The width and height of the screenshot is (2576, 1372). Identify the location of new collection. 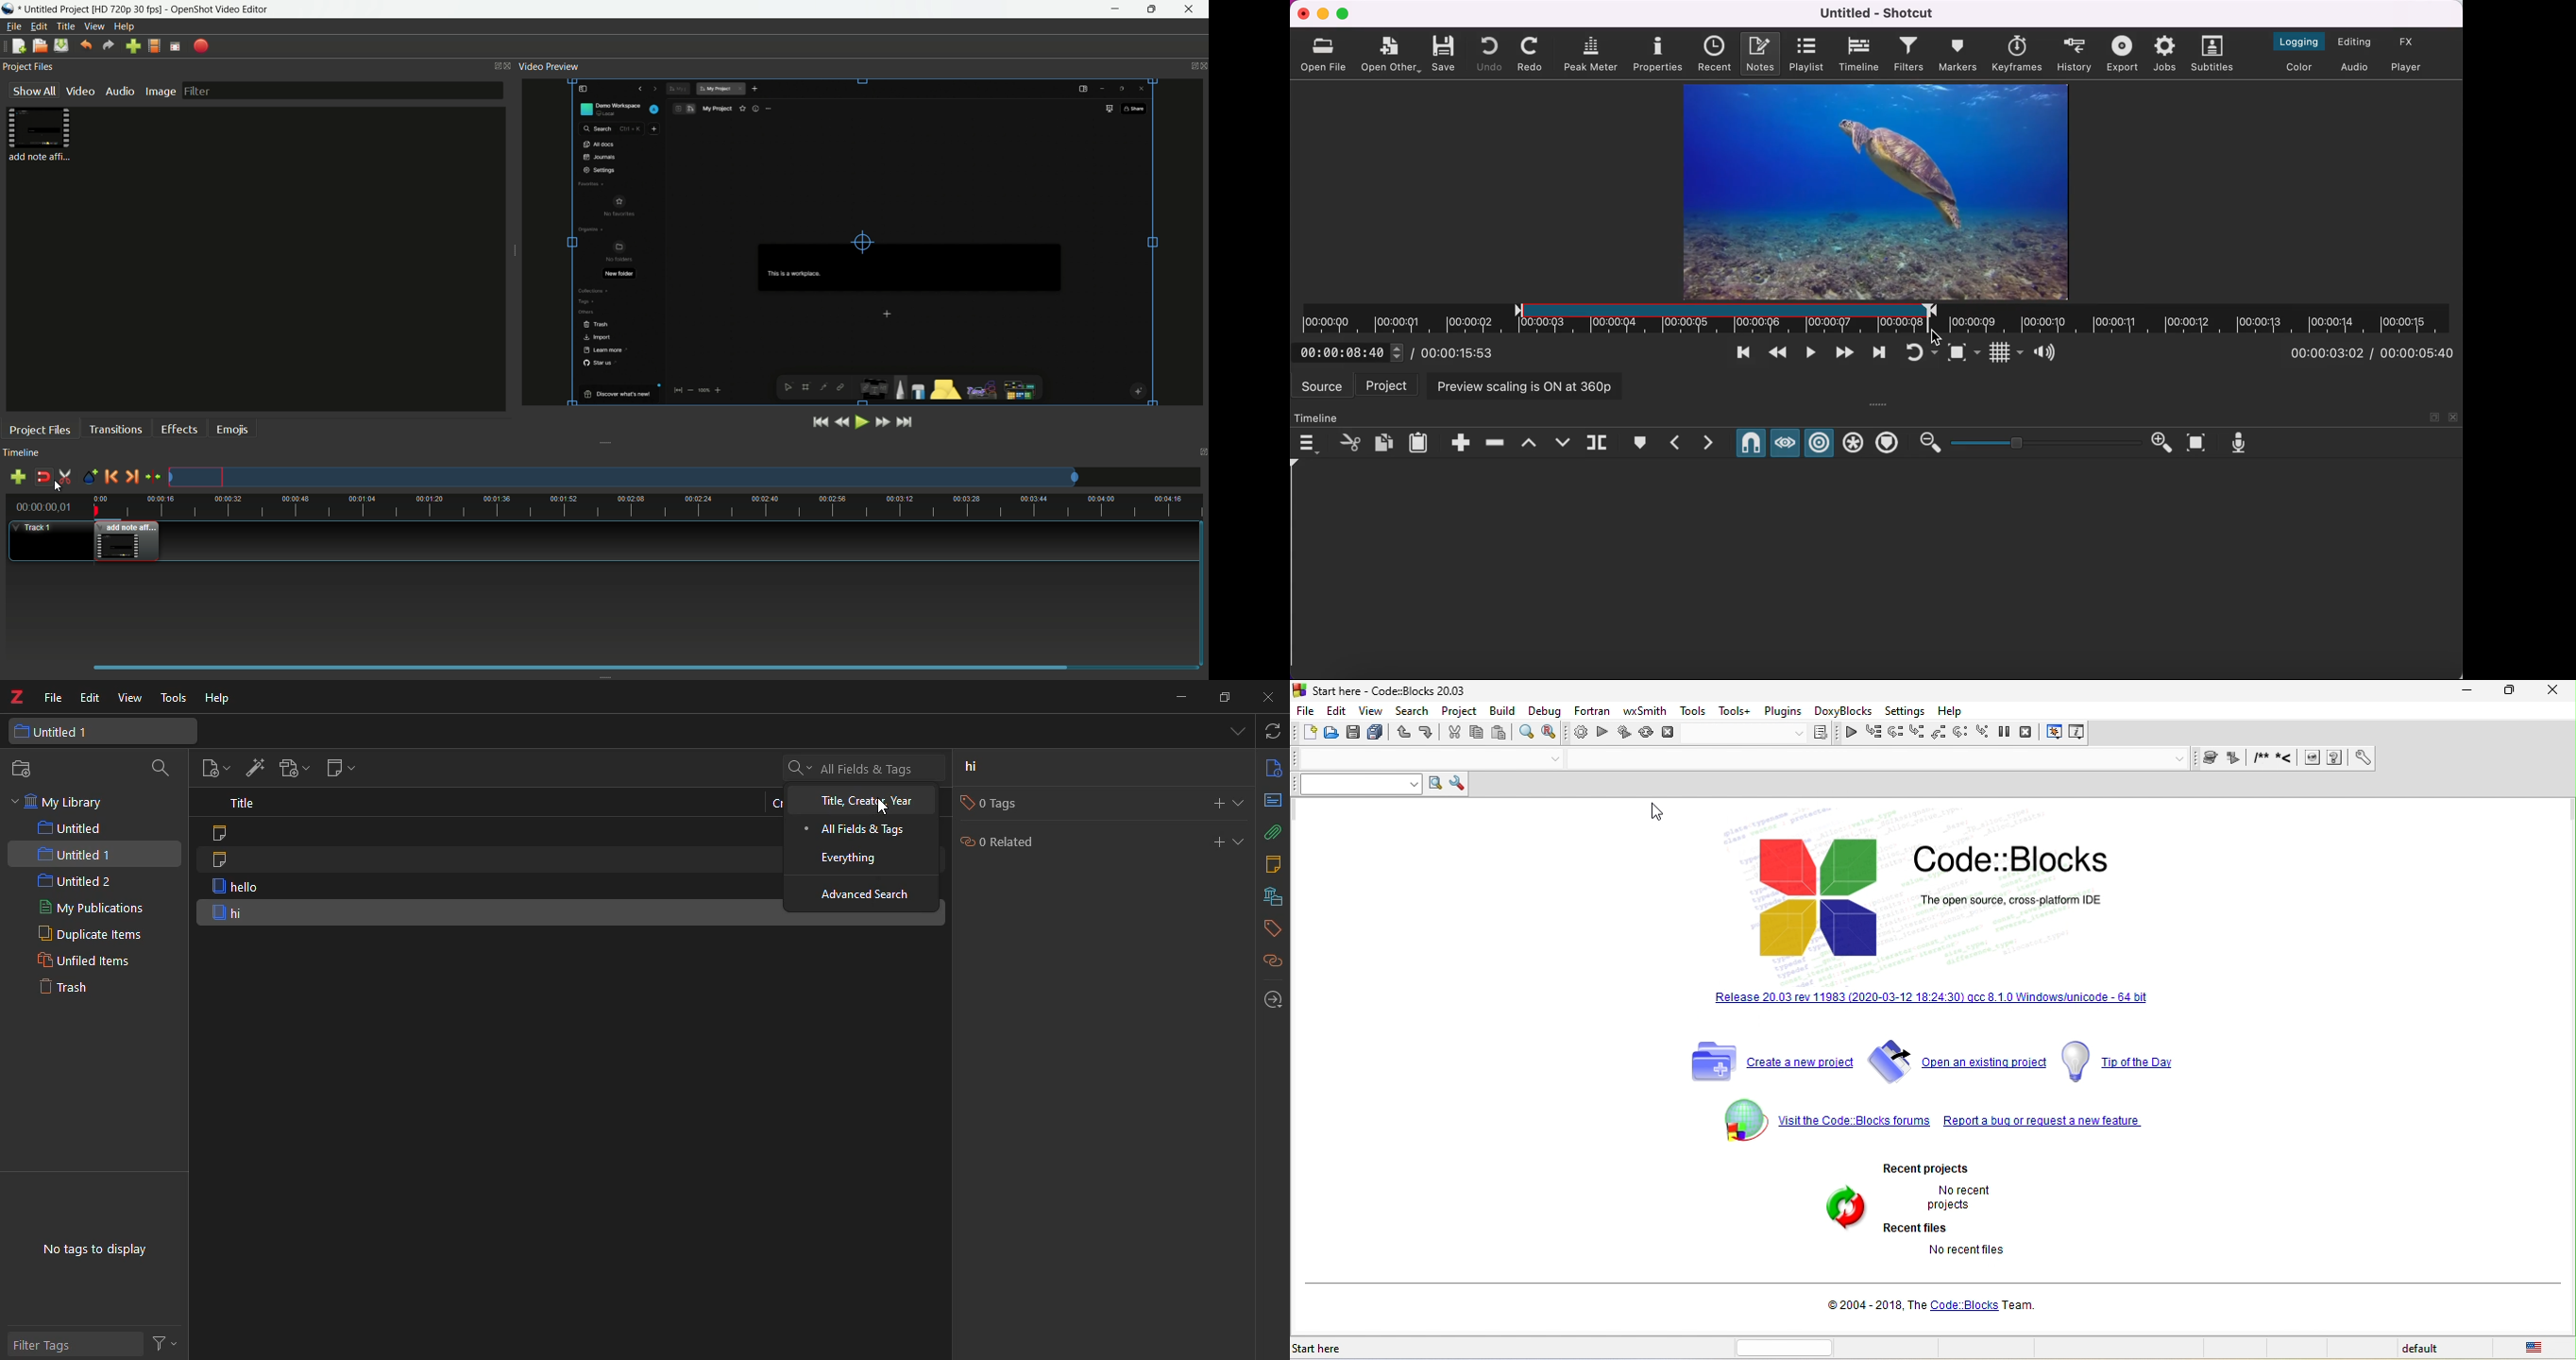
(25, 769).